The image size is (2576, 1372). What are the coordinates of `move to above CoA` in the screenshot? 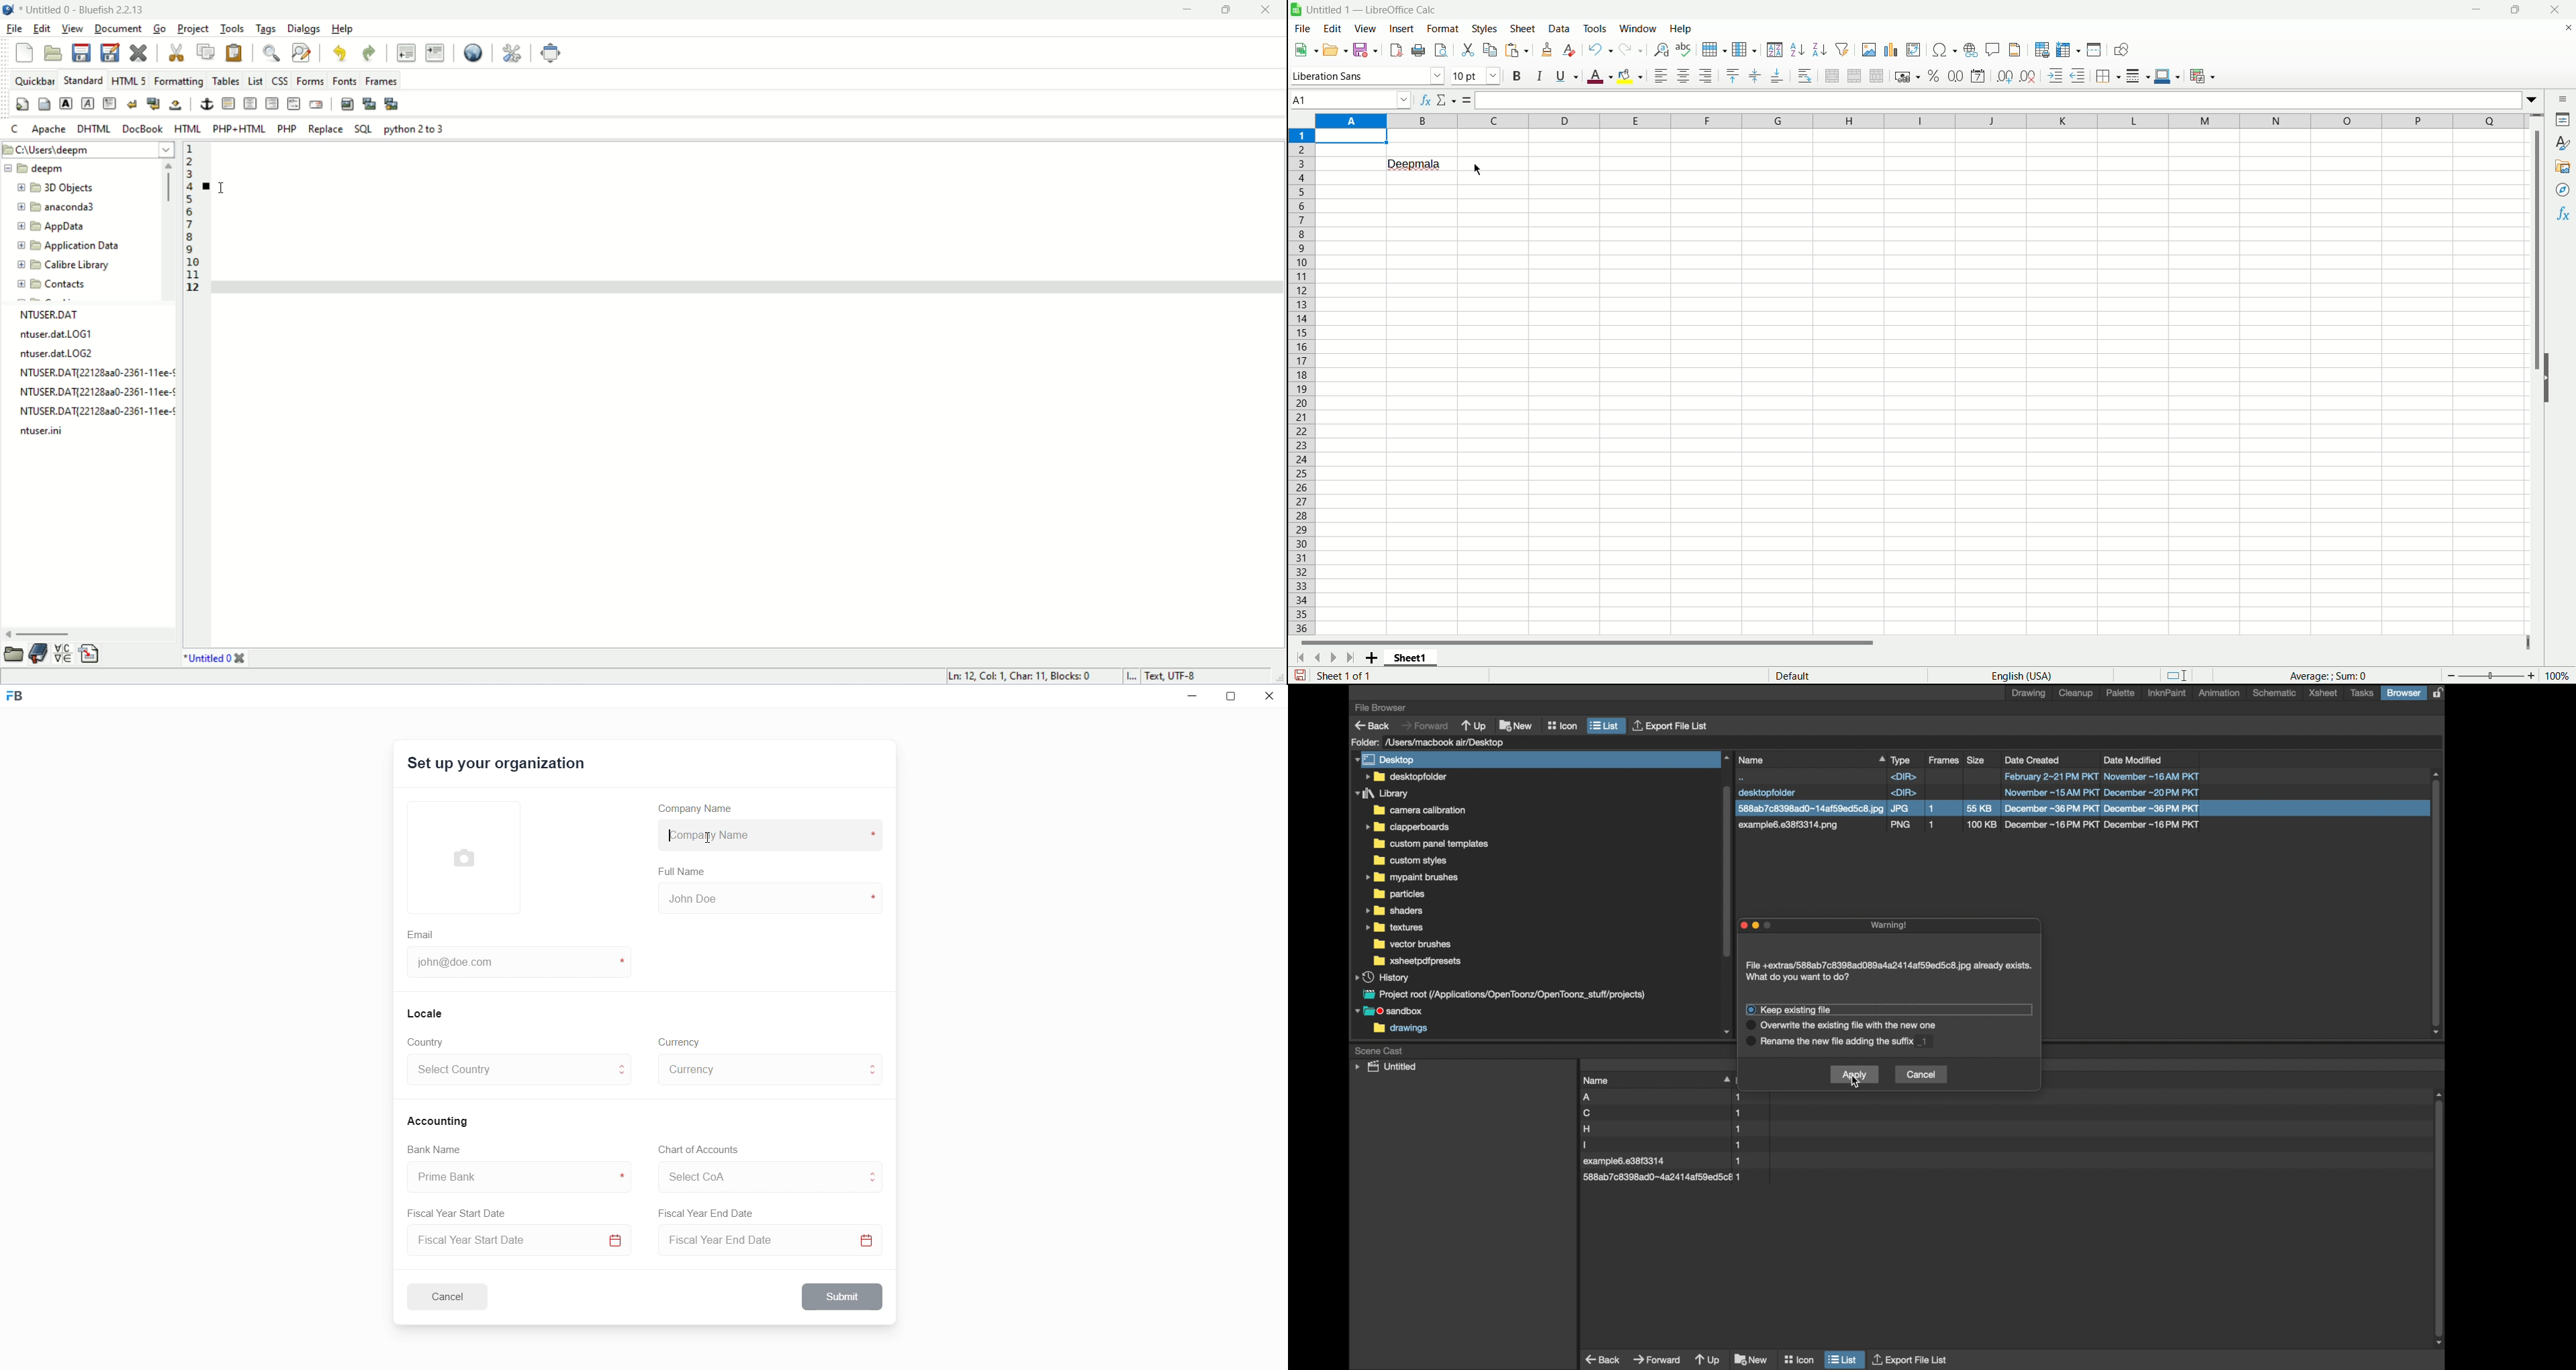 It's located at (876, 1171).